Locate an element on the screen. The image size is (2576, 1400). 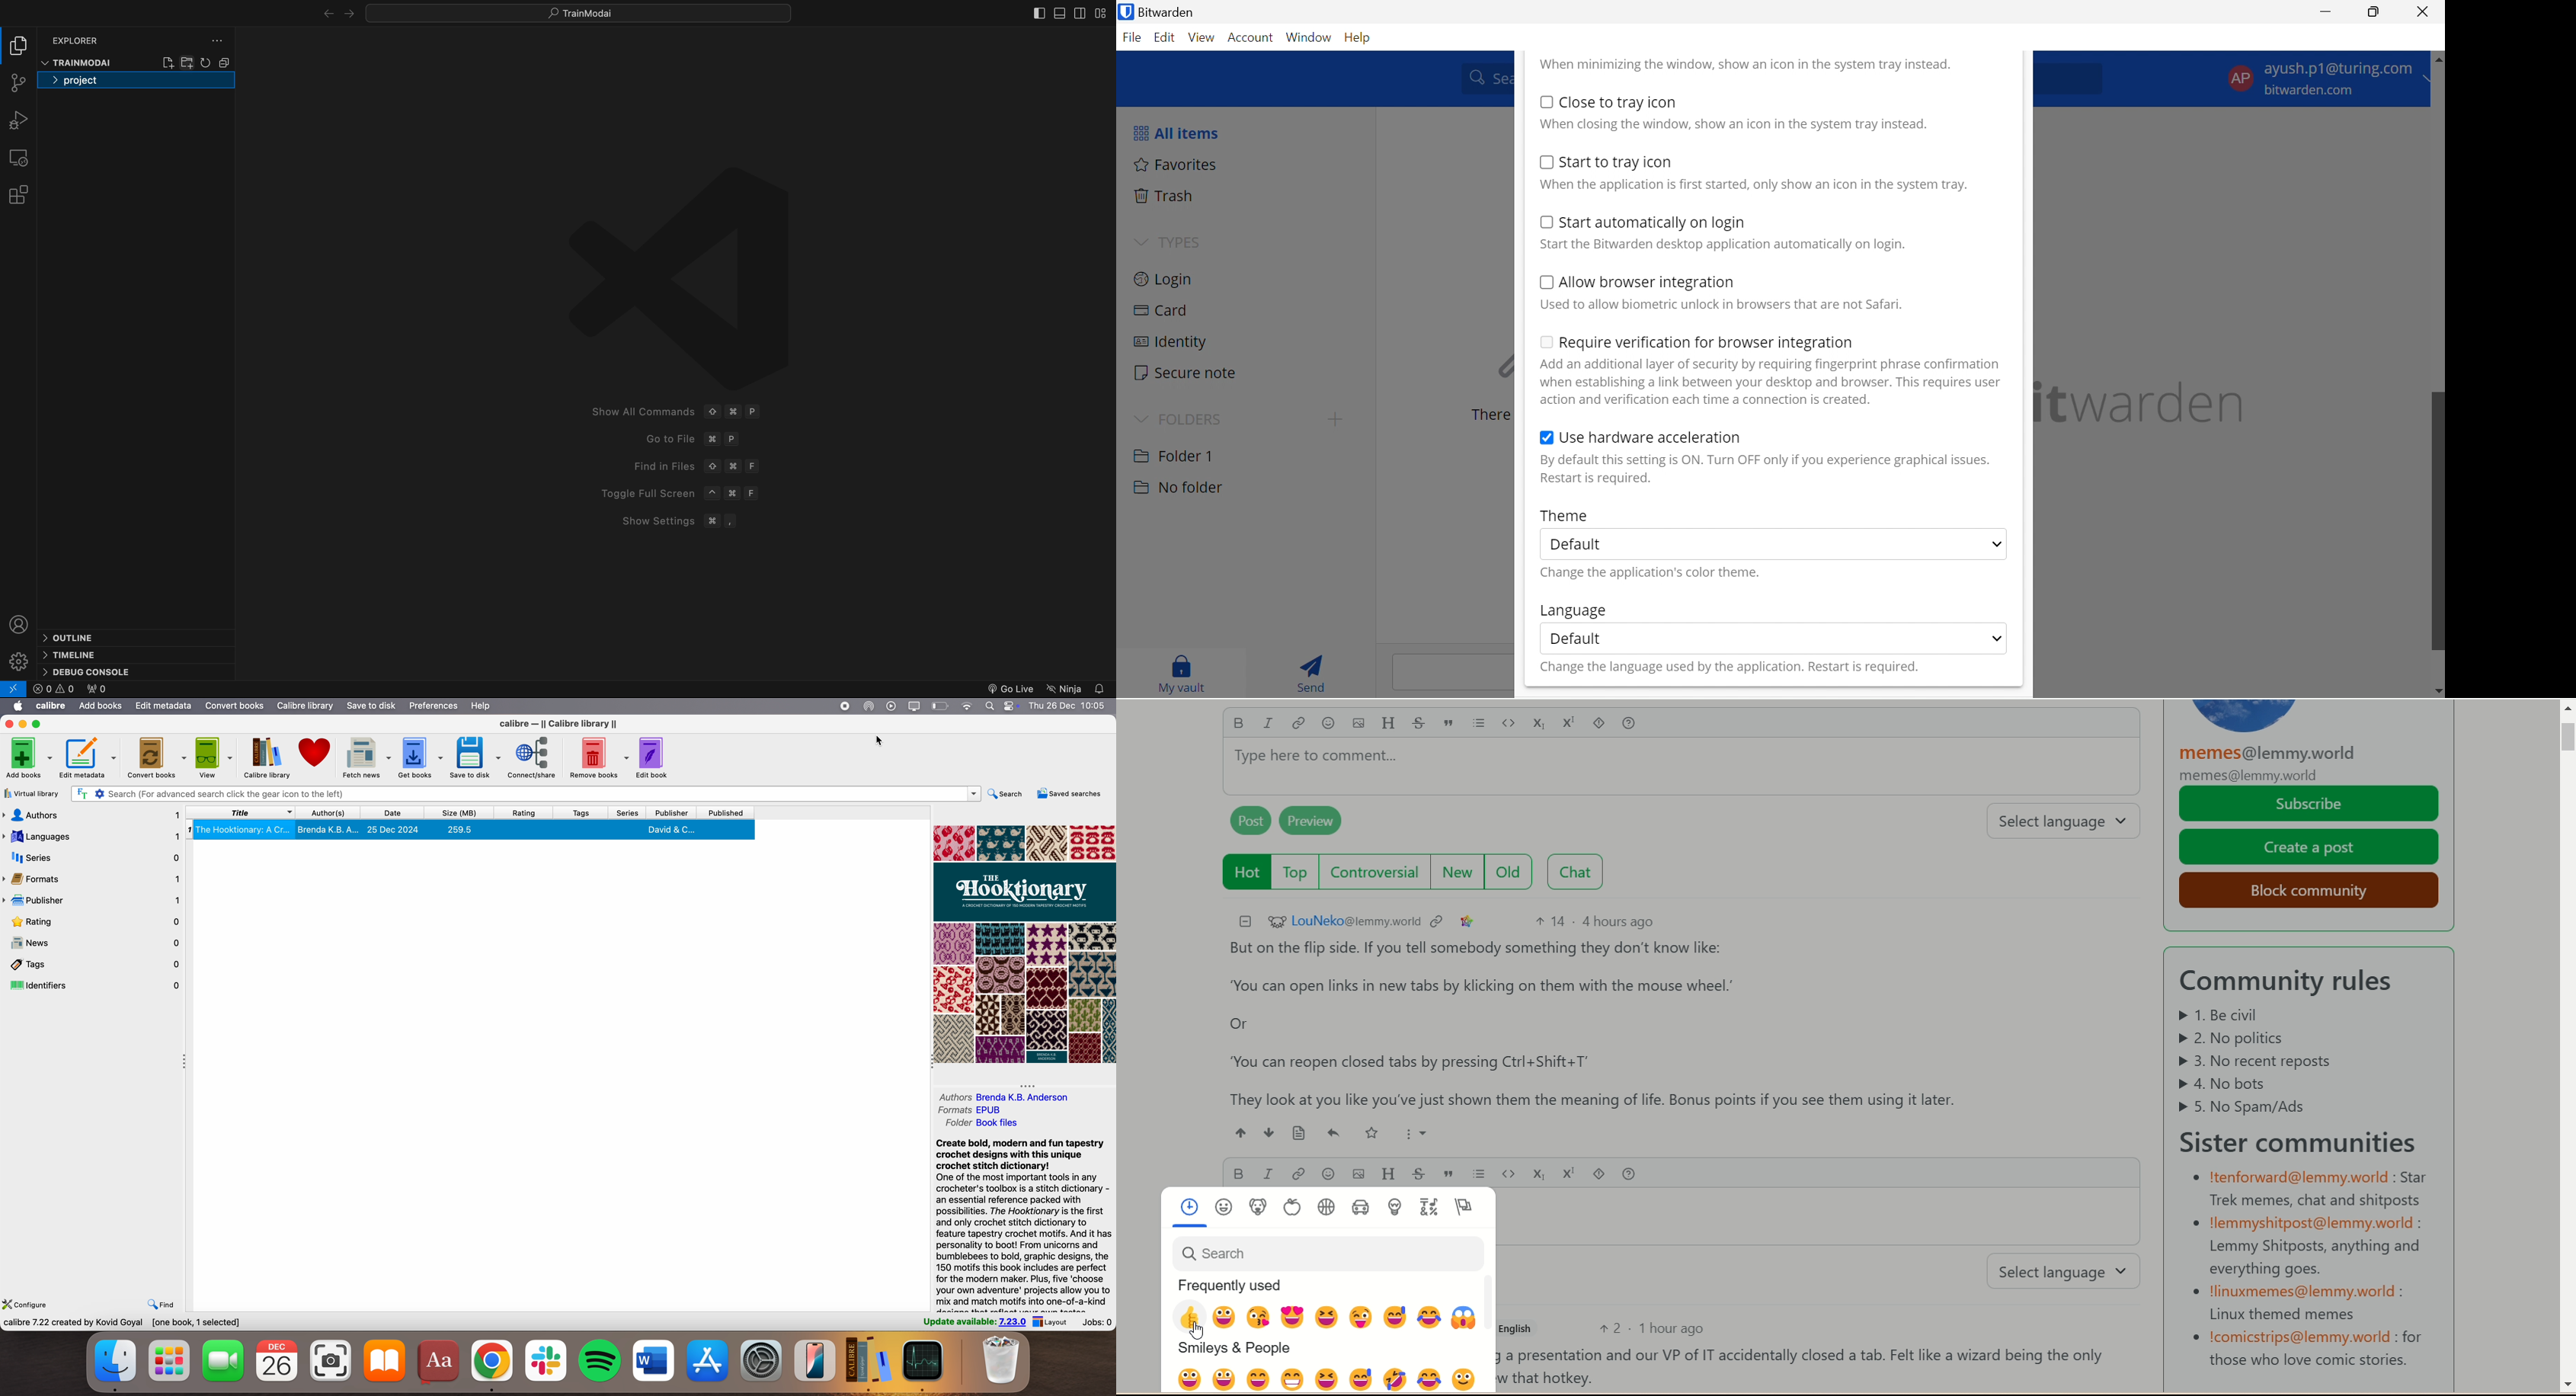
scroll up is located at coordinates (2437, 57).